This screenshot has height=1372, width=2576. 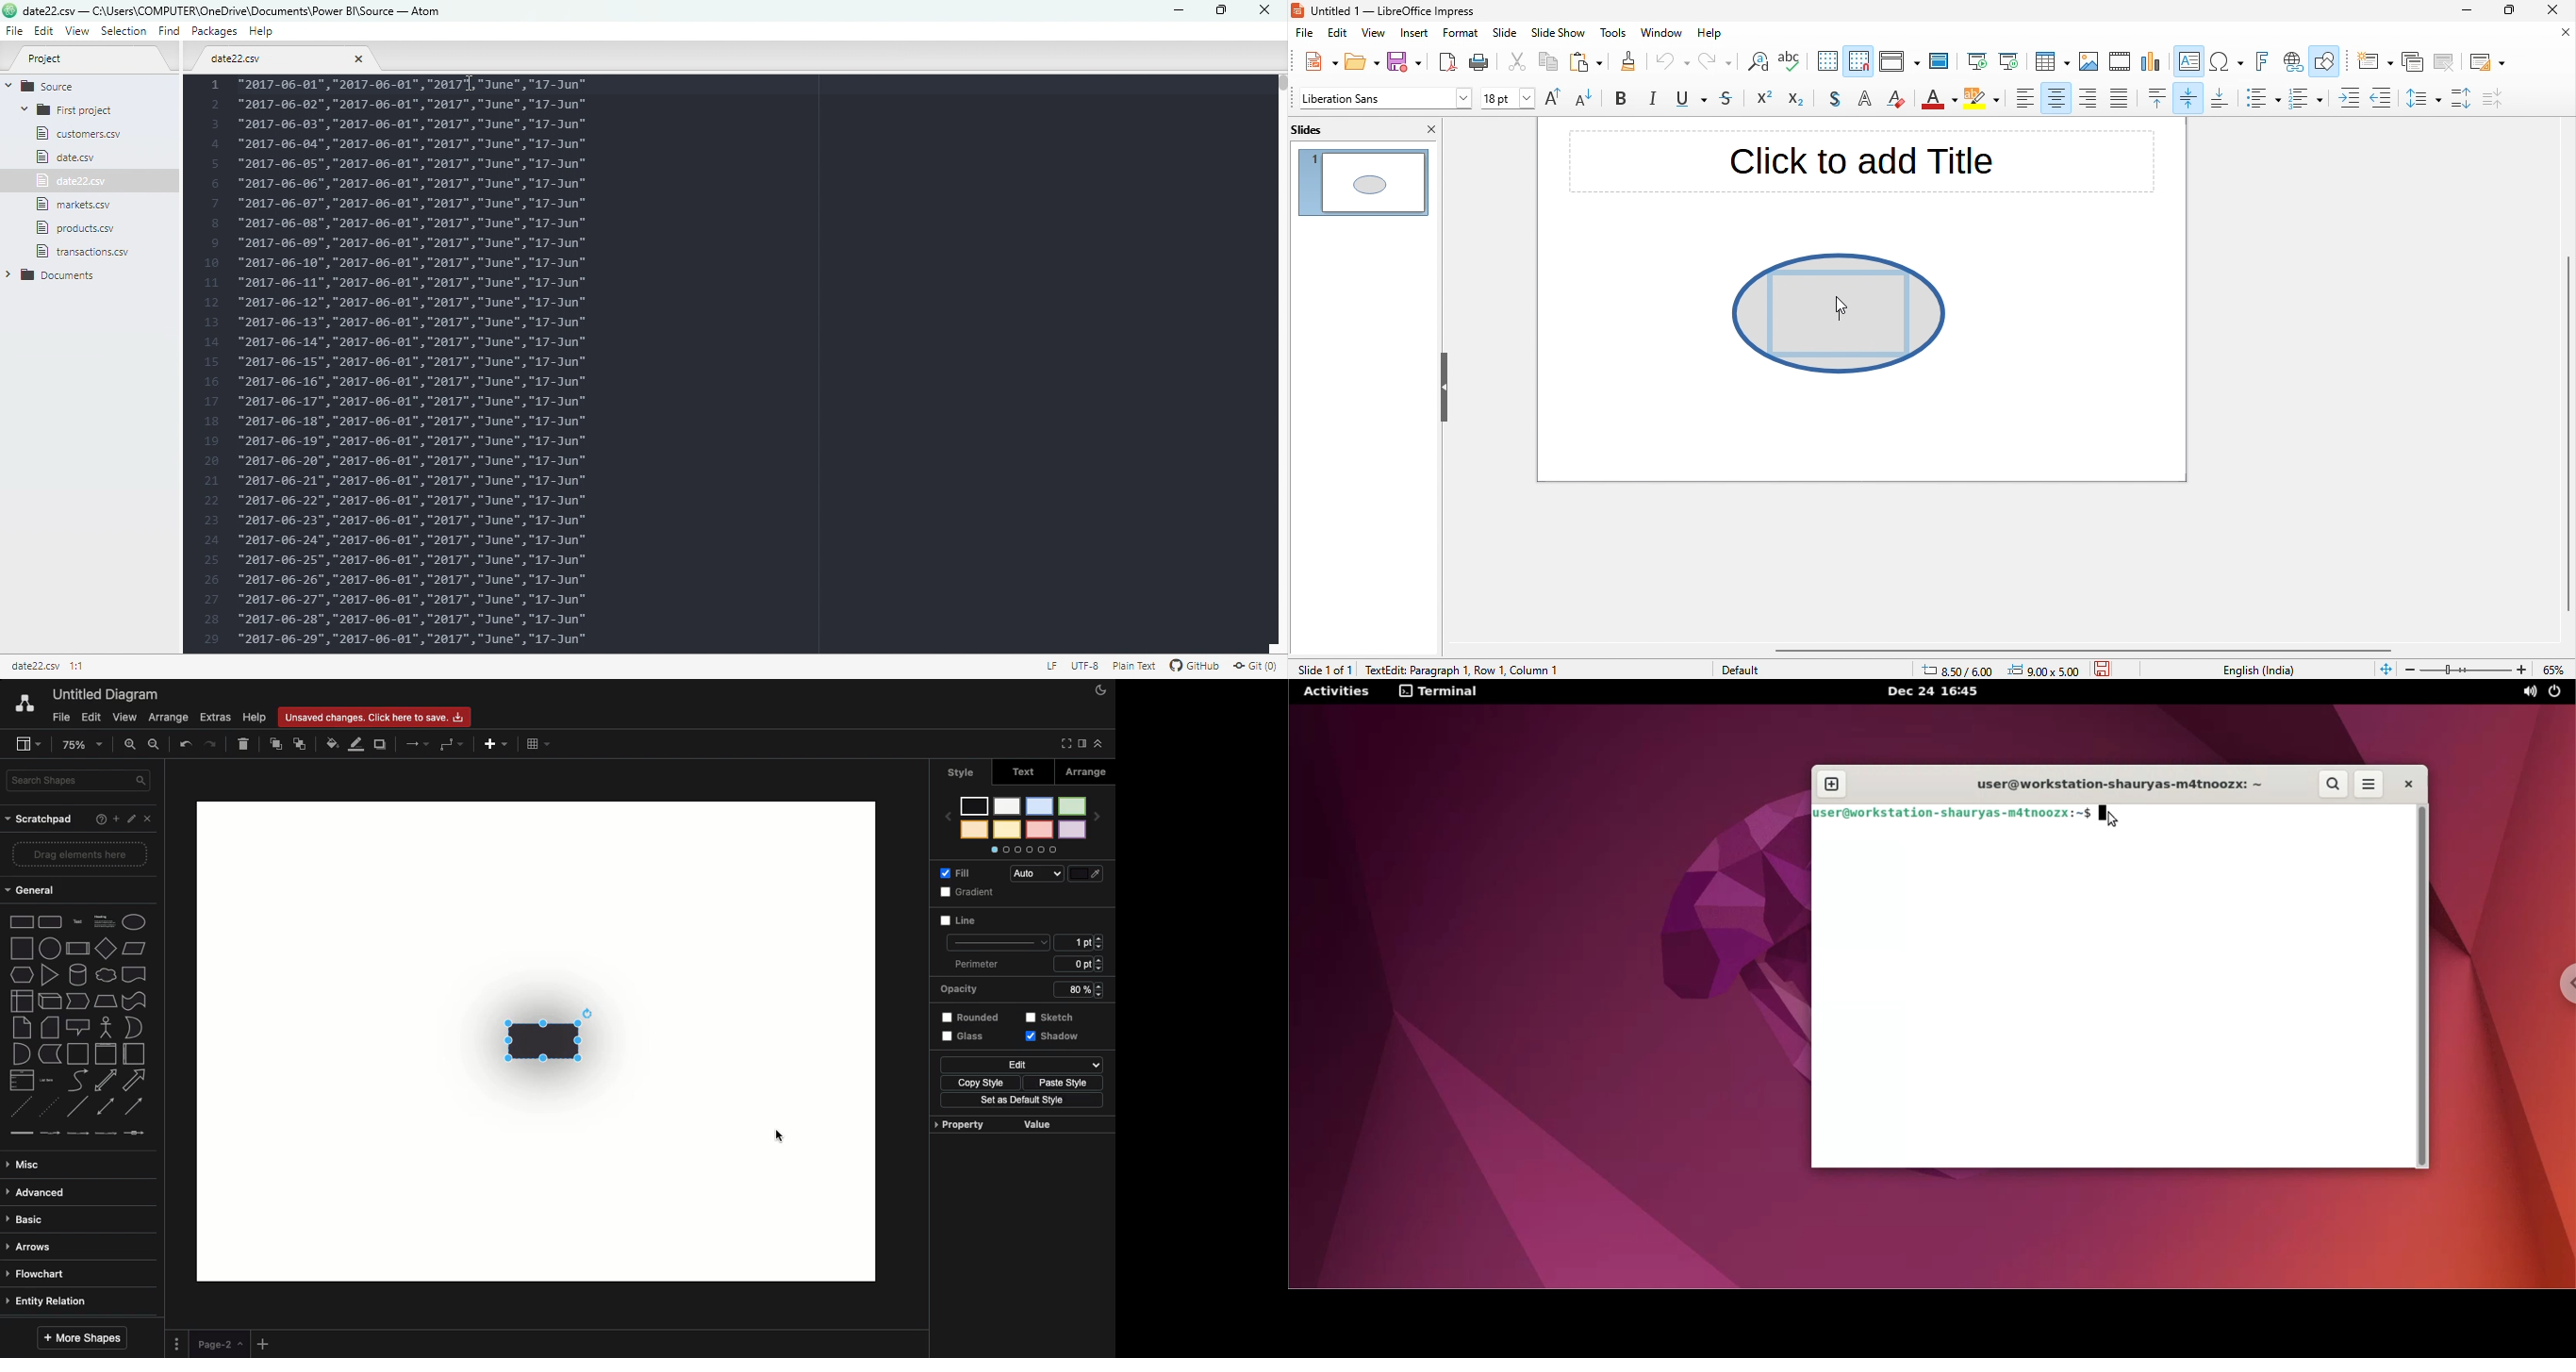 What do you see at coordinates (137, 1054) in the screenshot?
I see `horizontal container` at bounding box center [137, 1054].